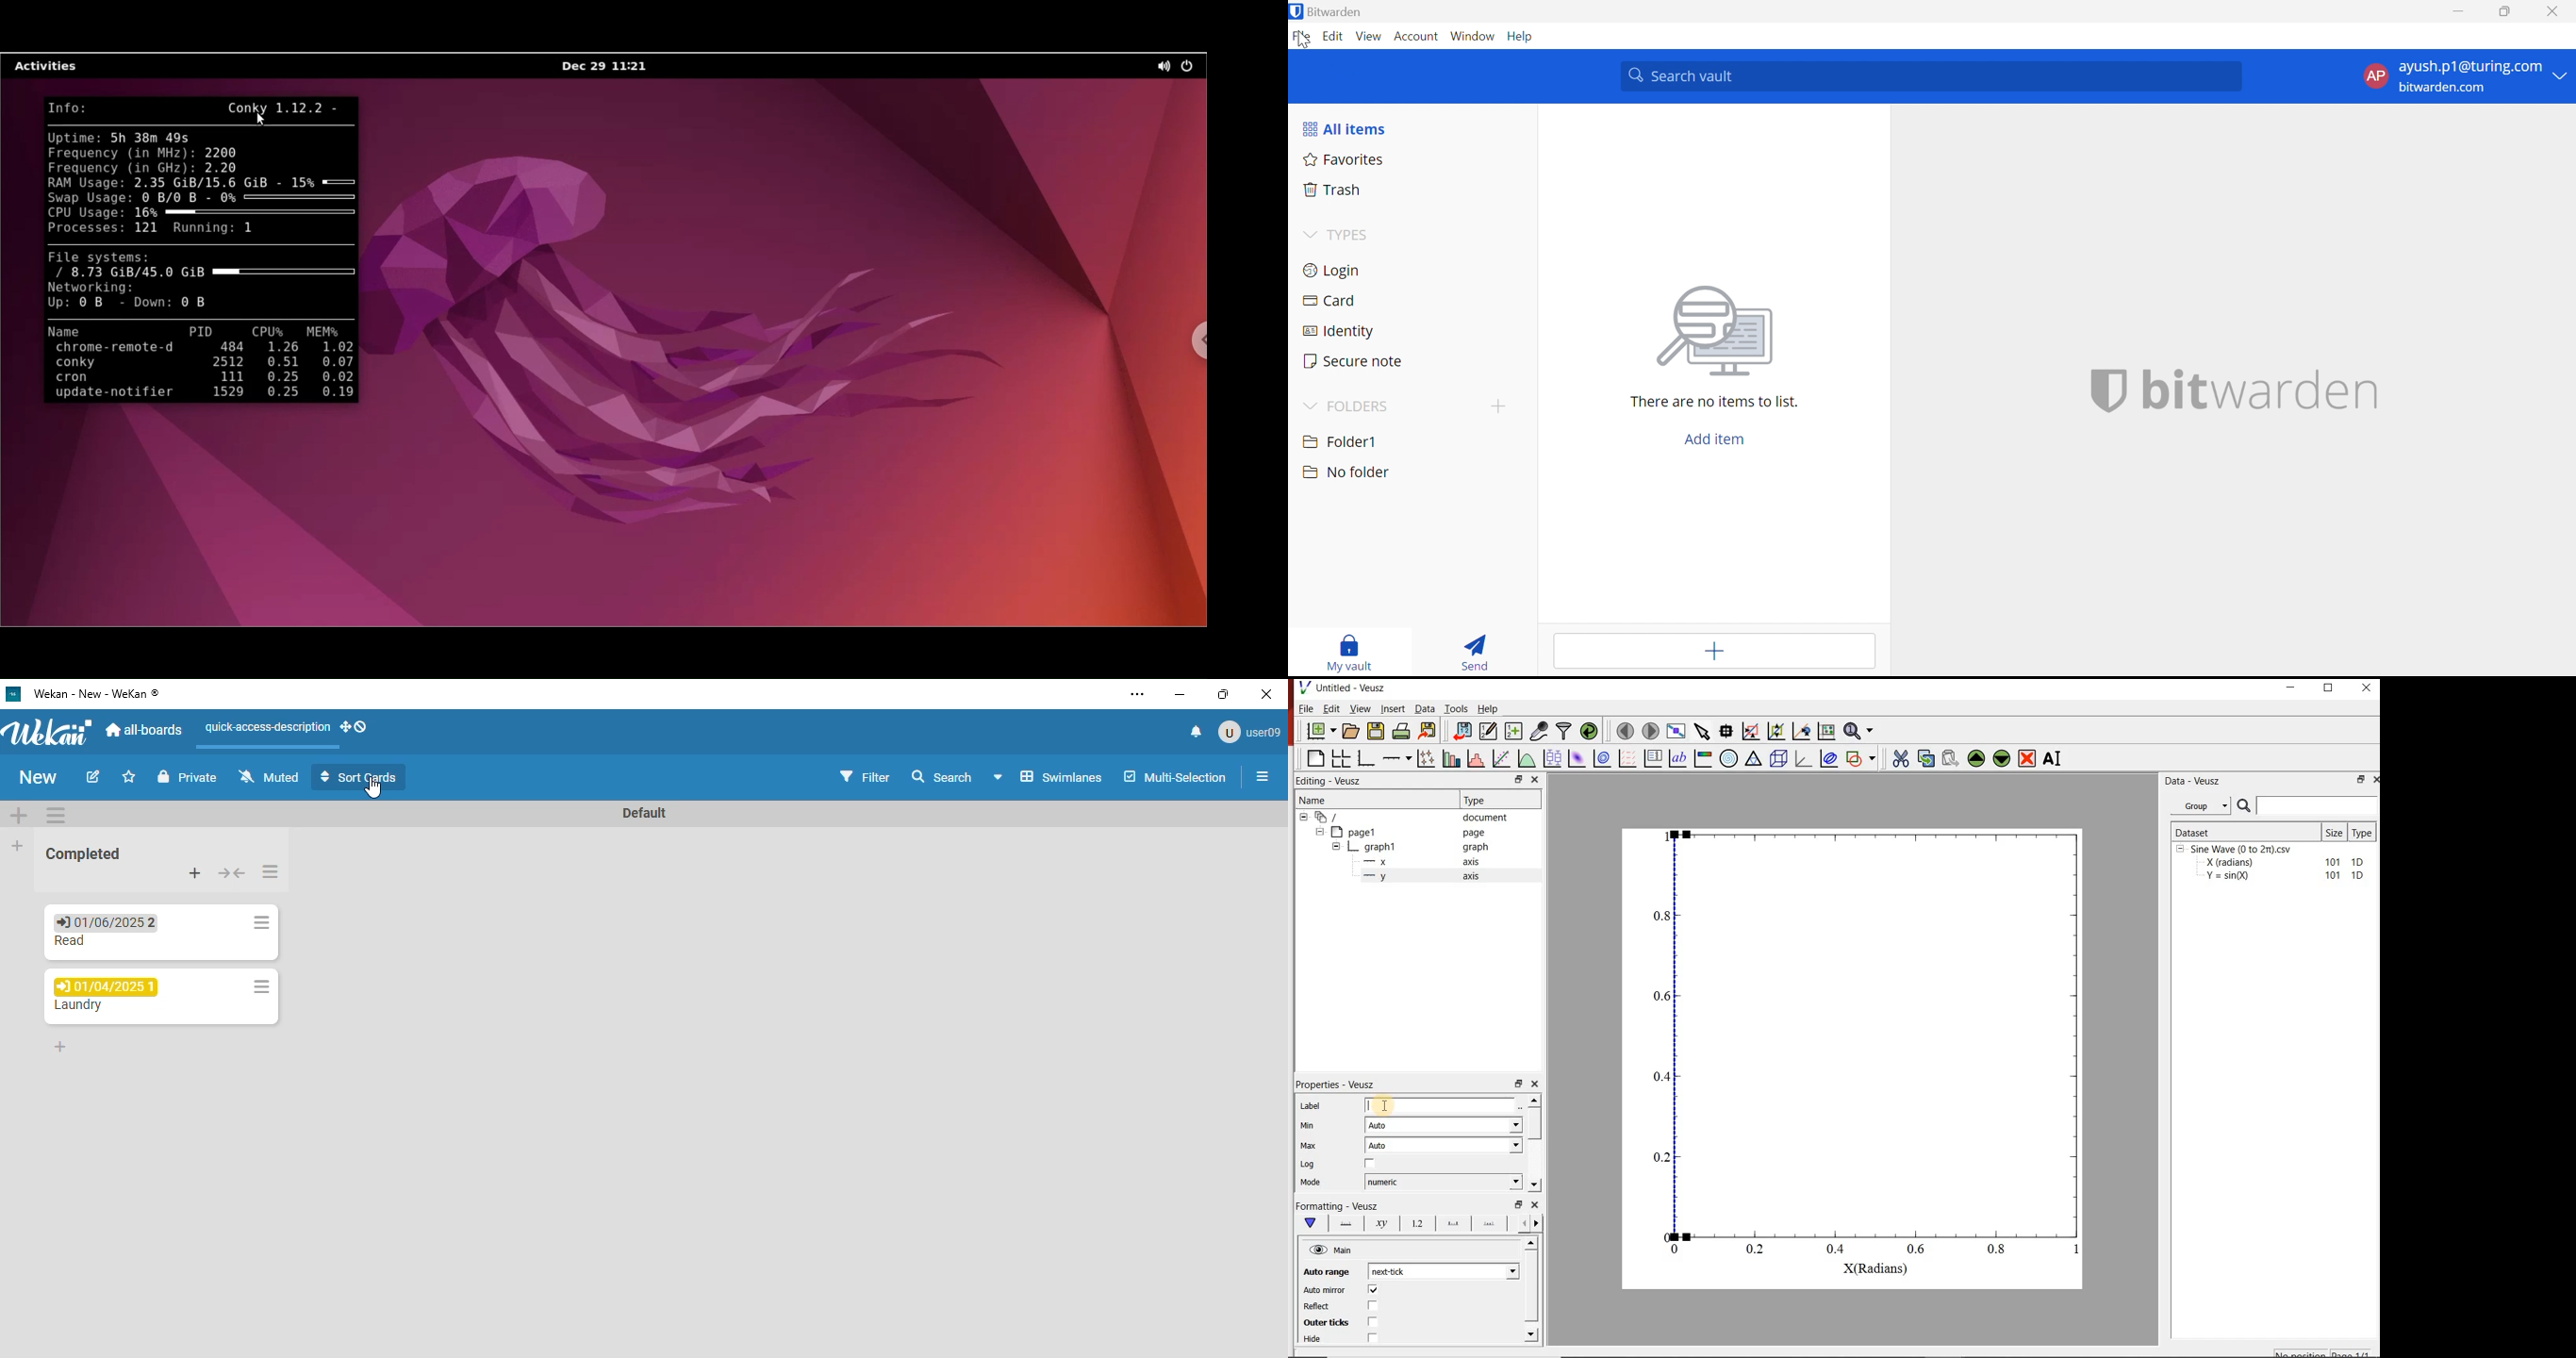  What do you see at coordinates (107, 986) in the screenshot?
I see `01/04/2025 ` at bounding box center [107, 986].